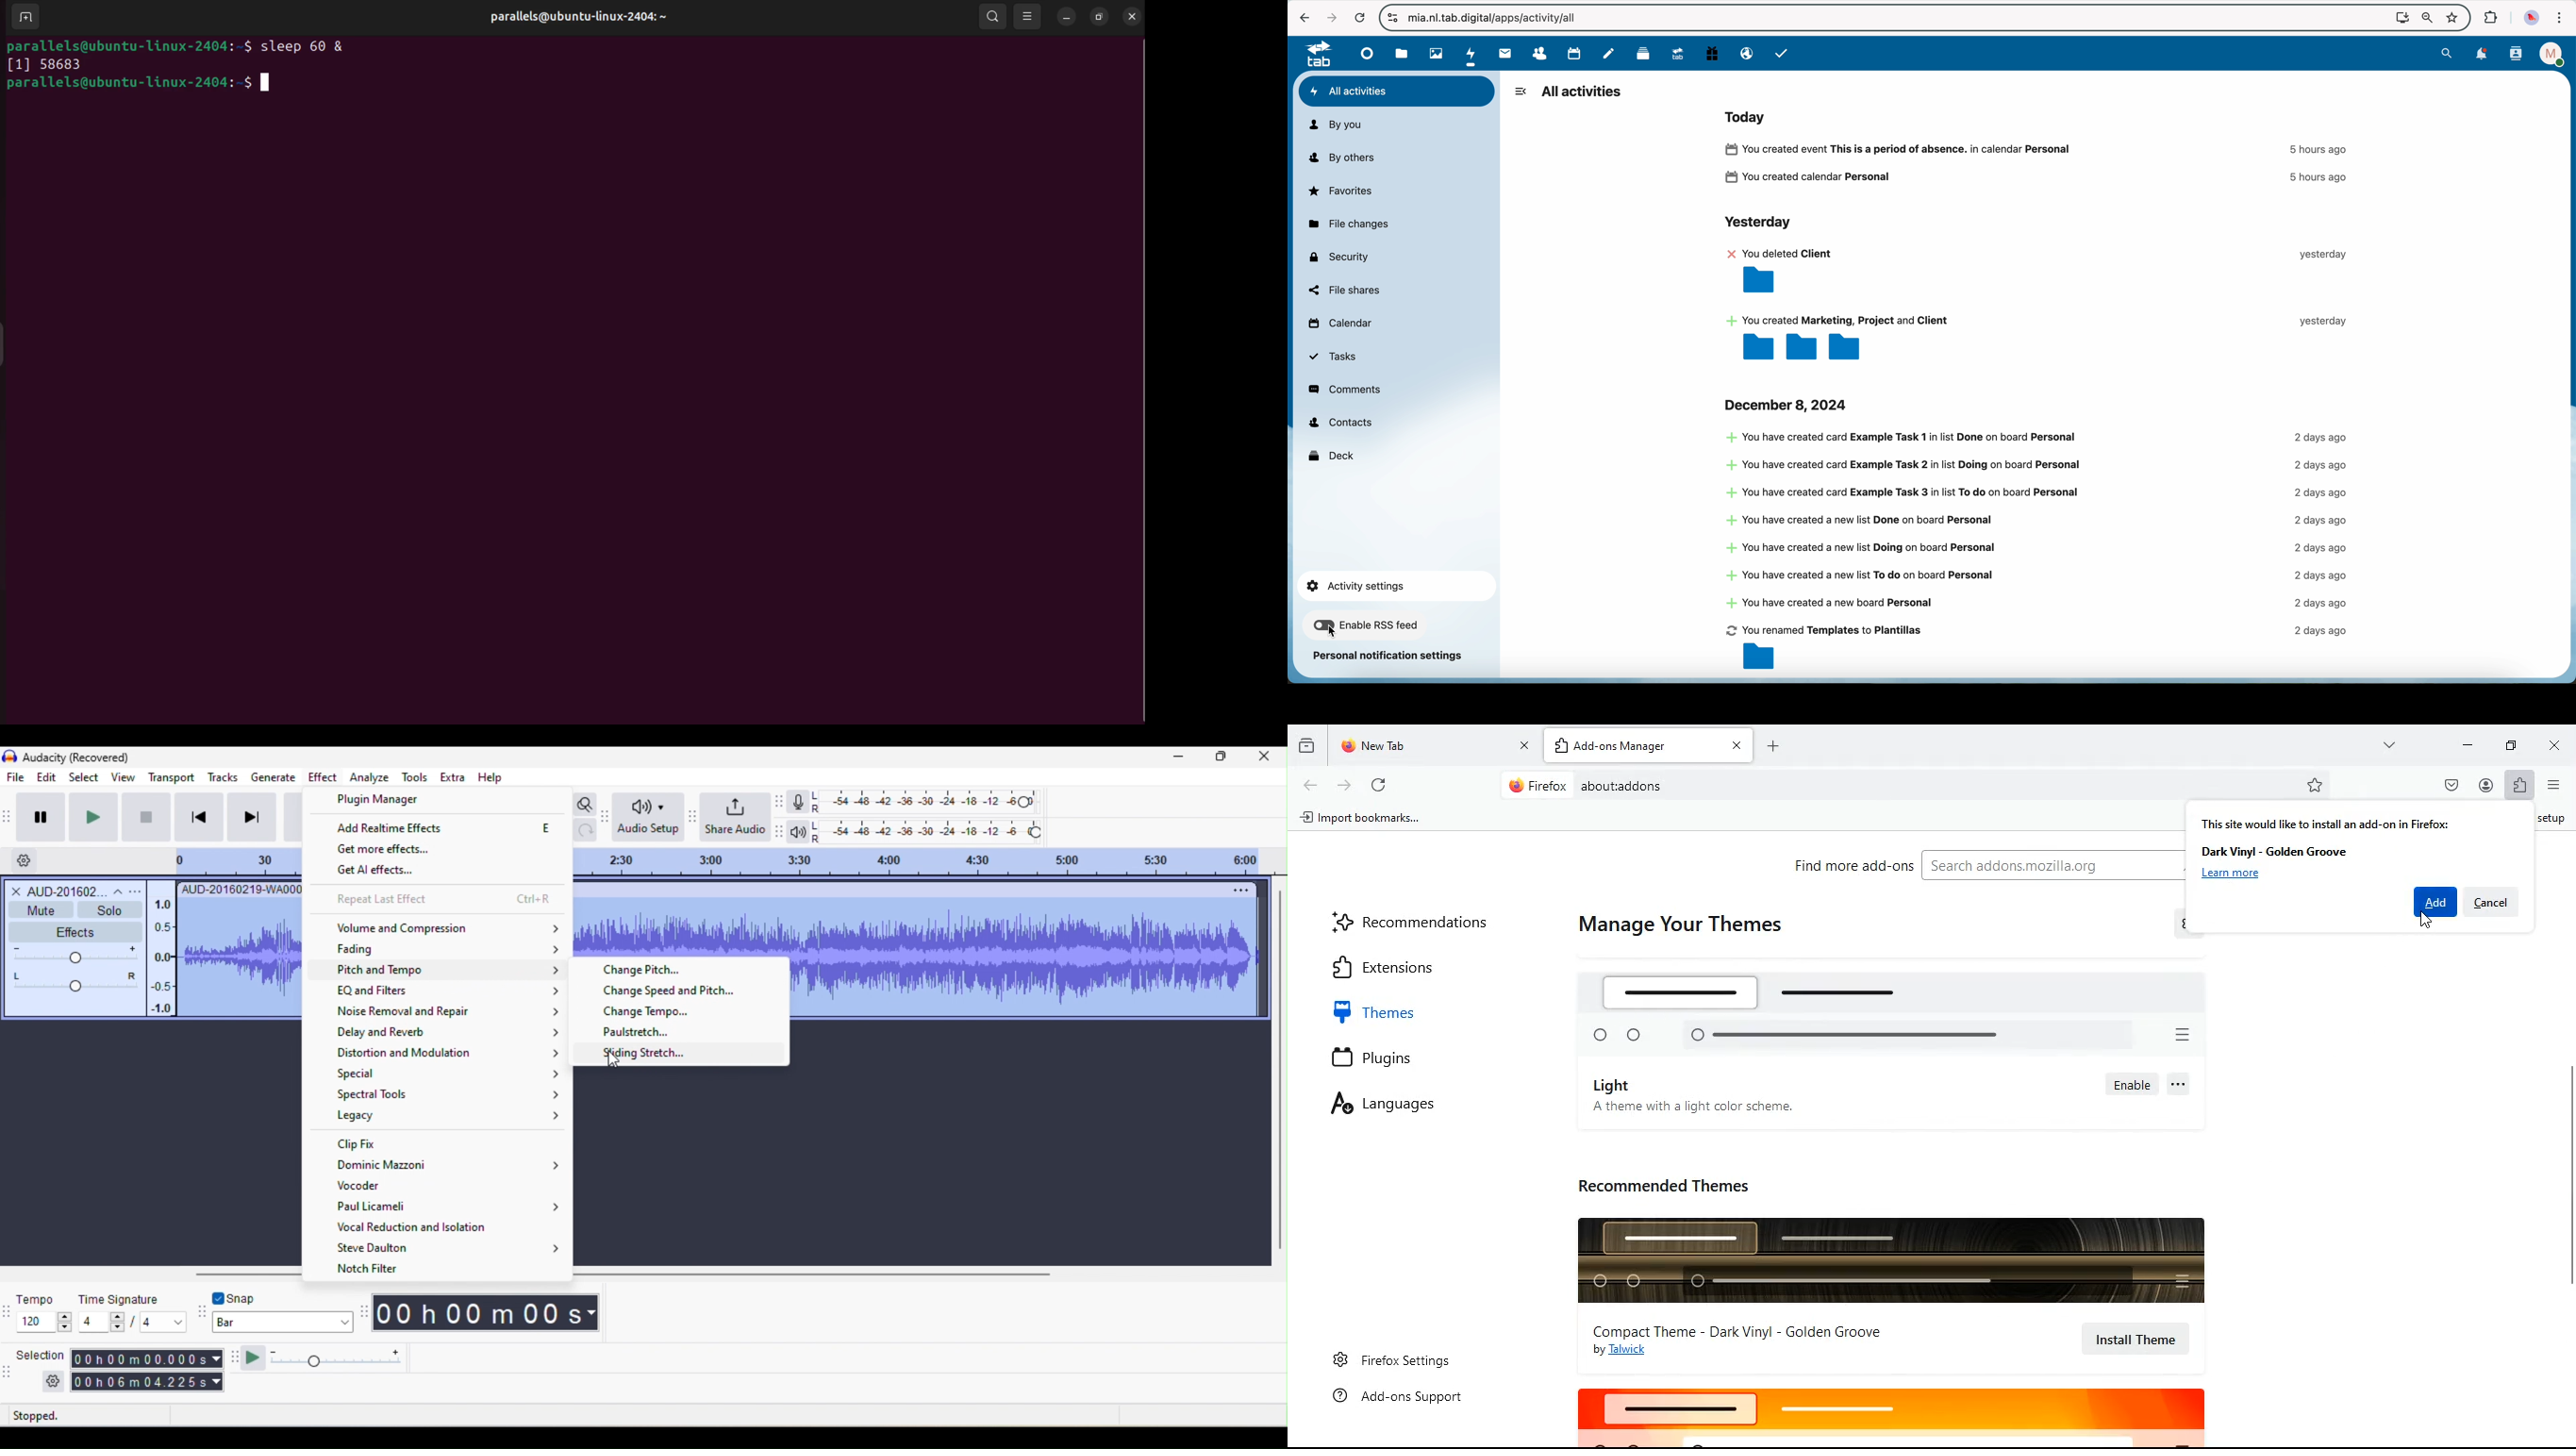 This screenshot has height=1456, width=2576. Describe the element at coordinates (147, 1358) in the screenshot. I see `00 h 00 m 00.000 s` at that location.